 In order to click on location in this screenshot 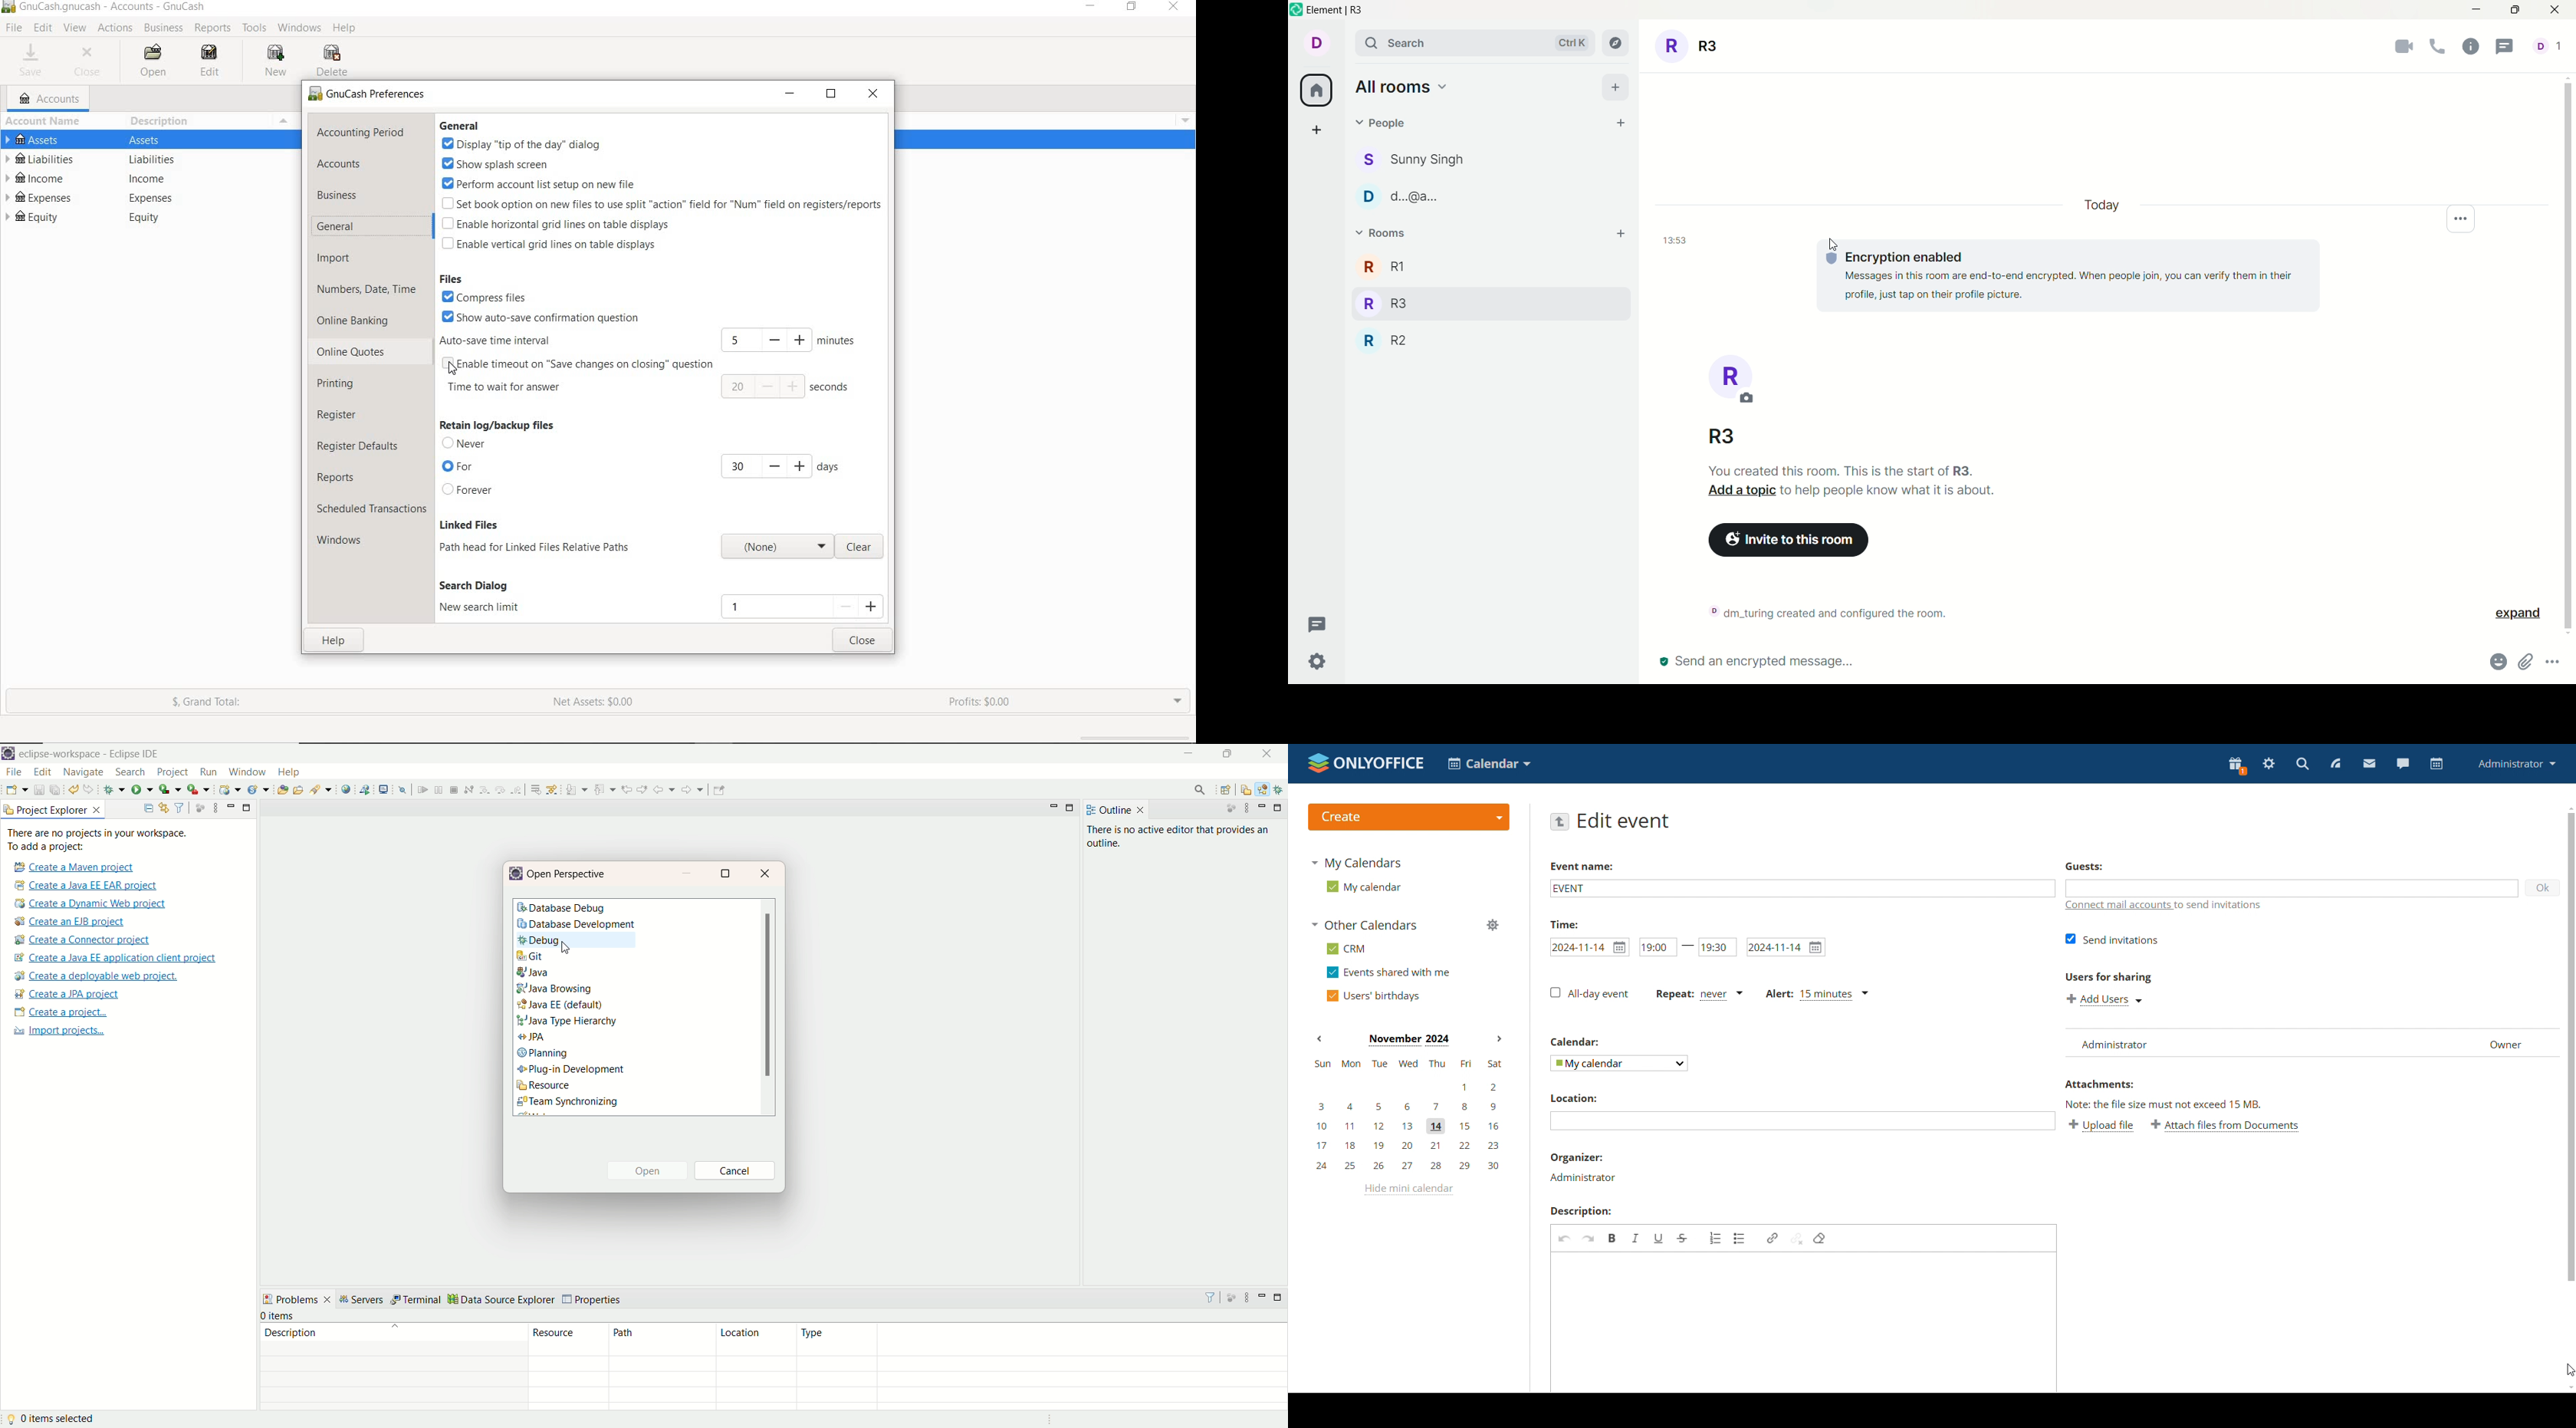, I will do `click(756, 1365)`.